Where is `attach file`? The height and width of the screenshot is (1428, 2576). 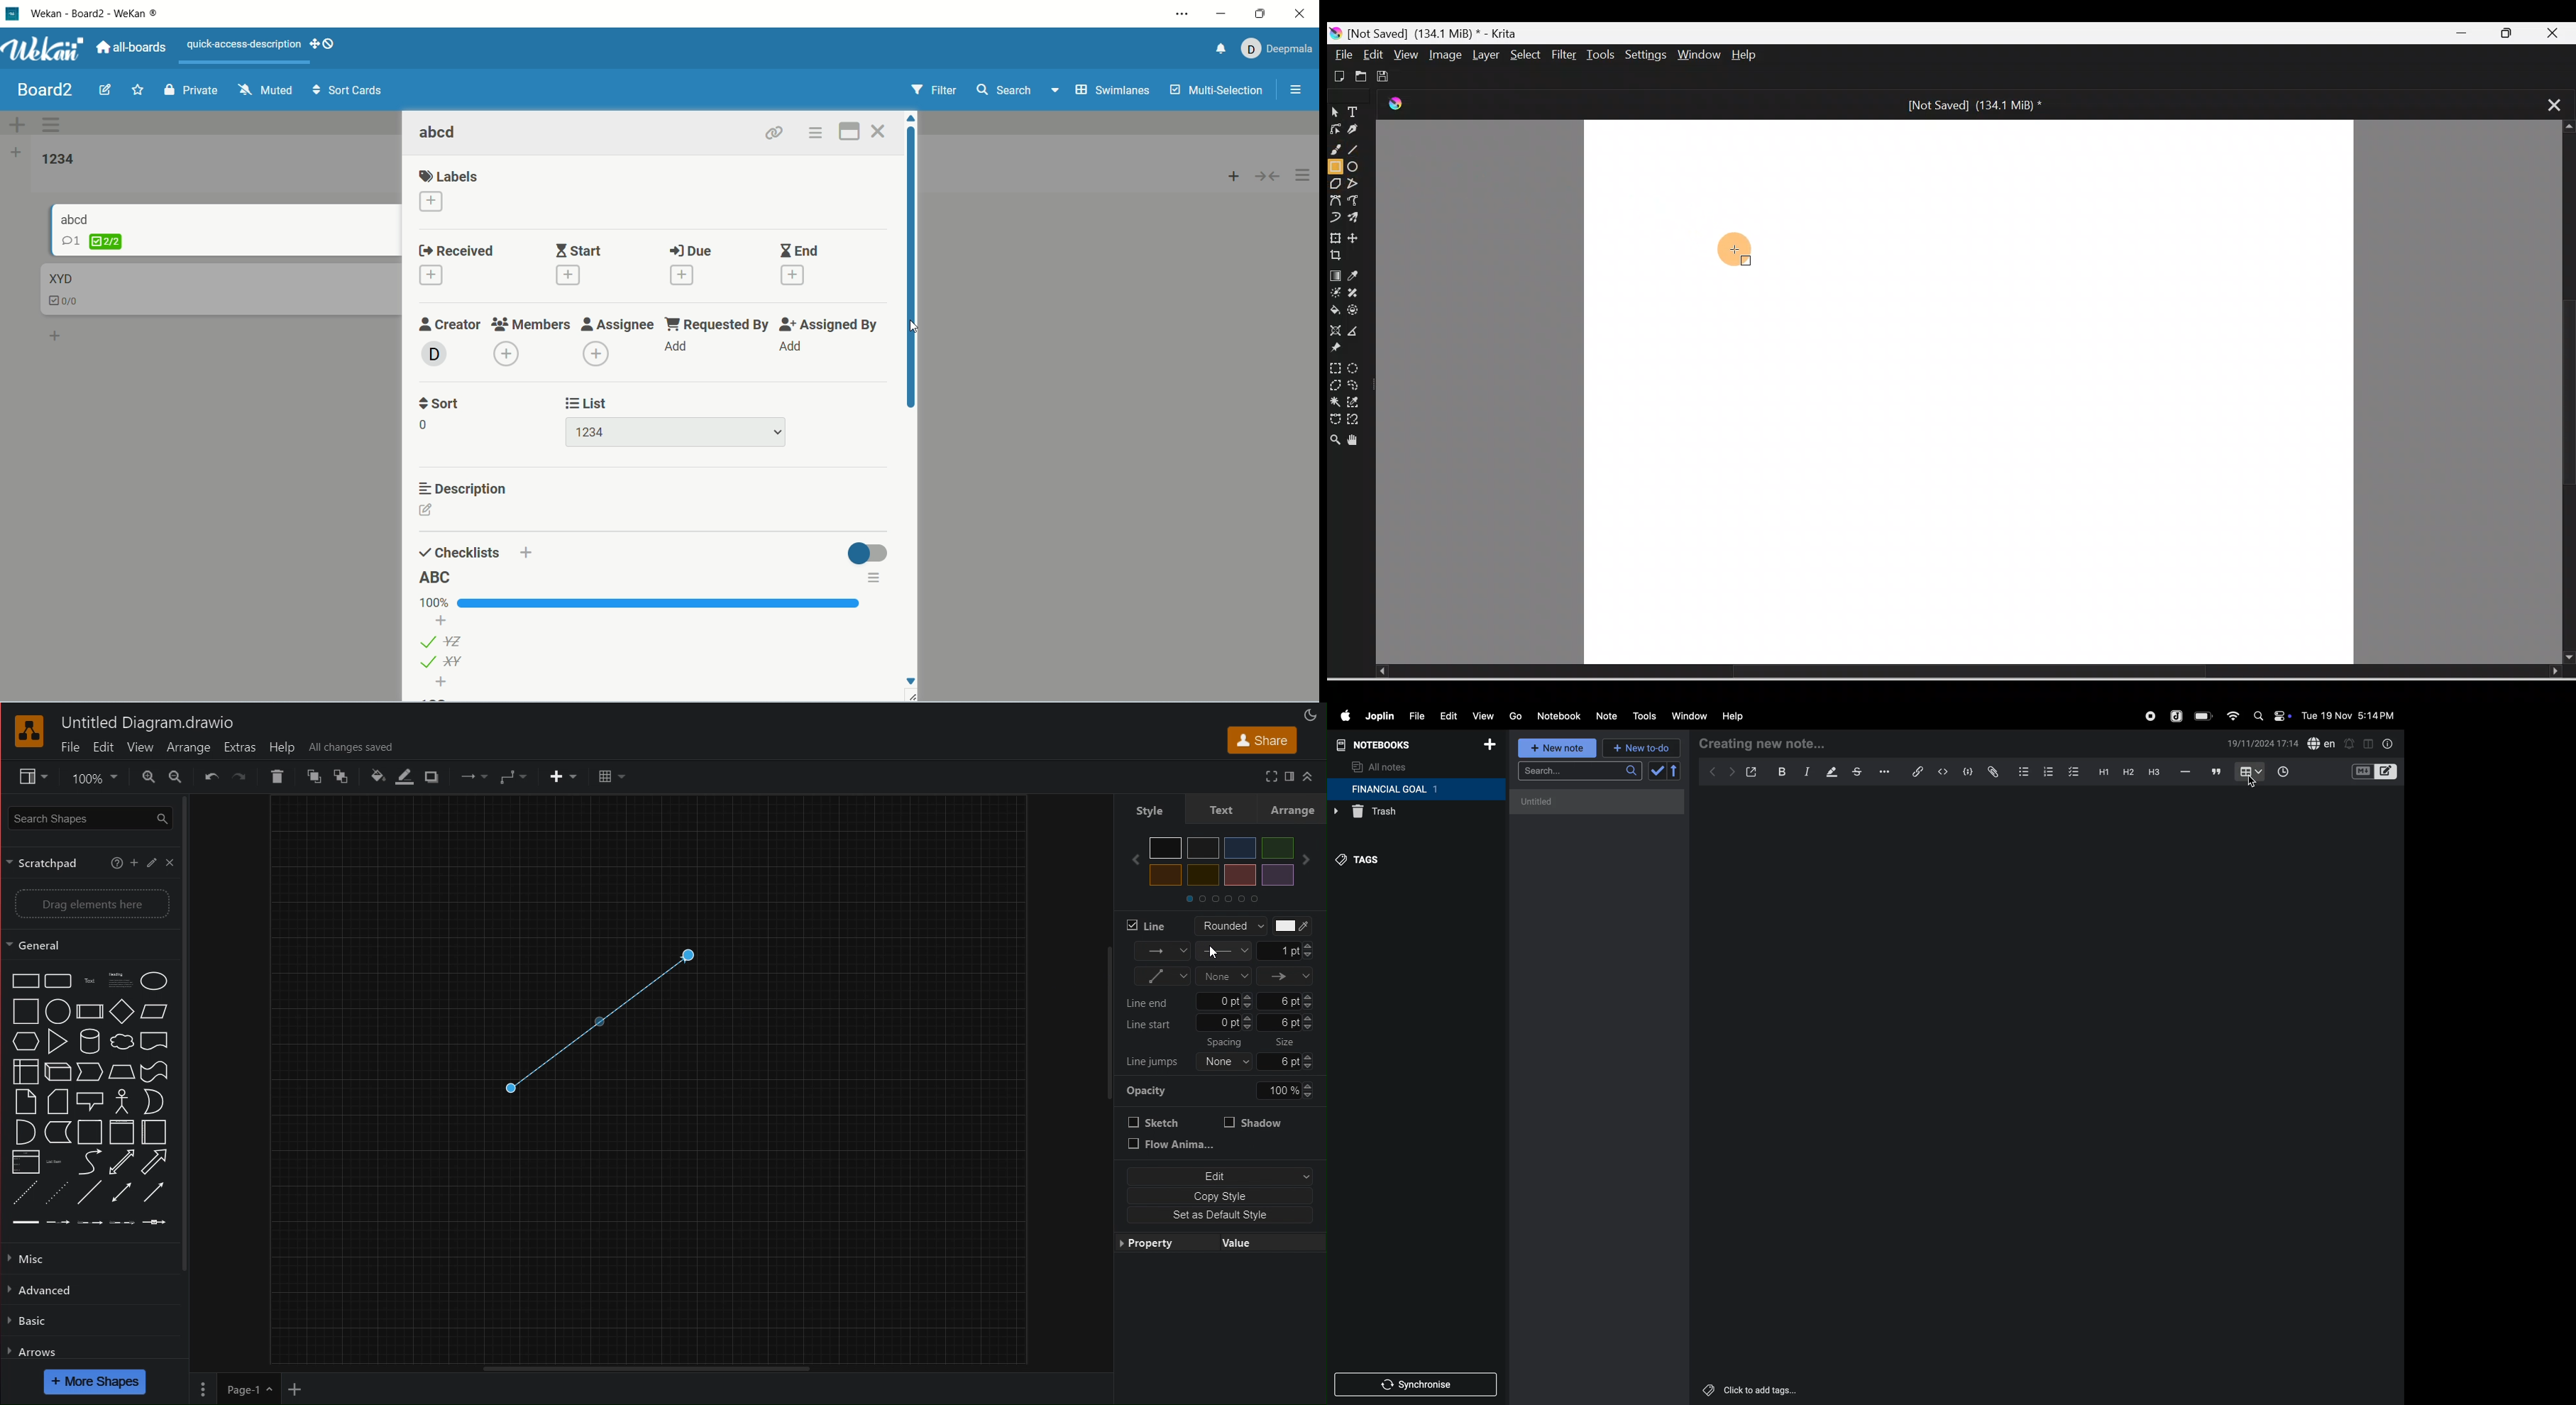
attach file is located at coordinates (1992, 772).